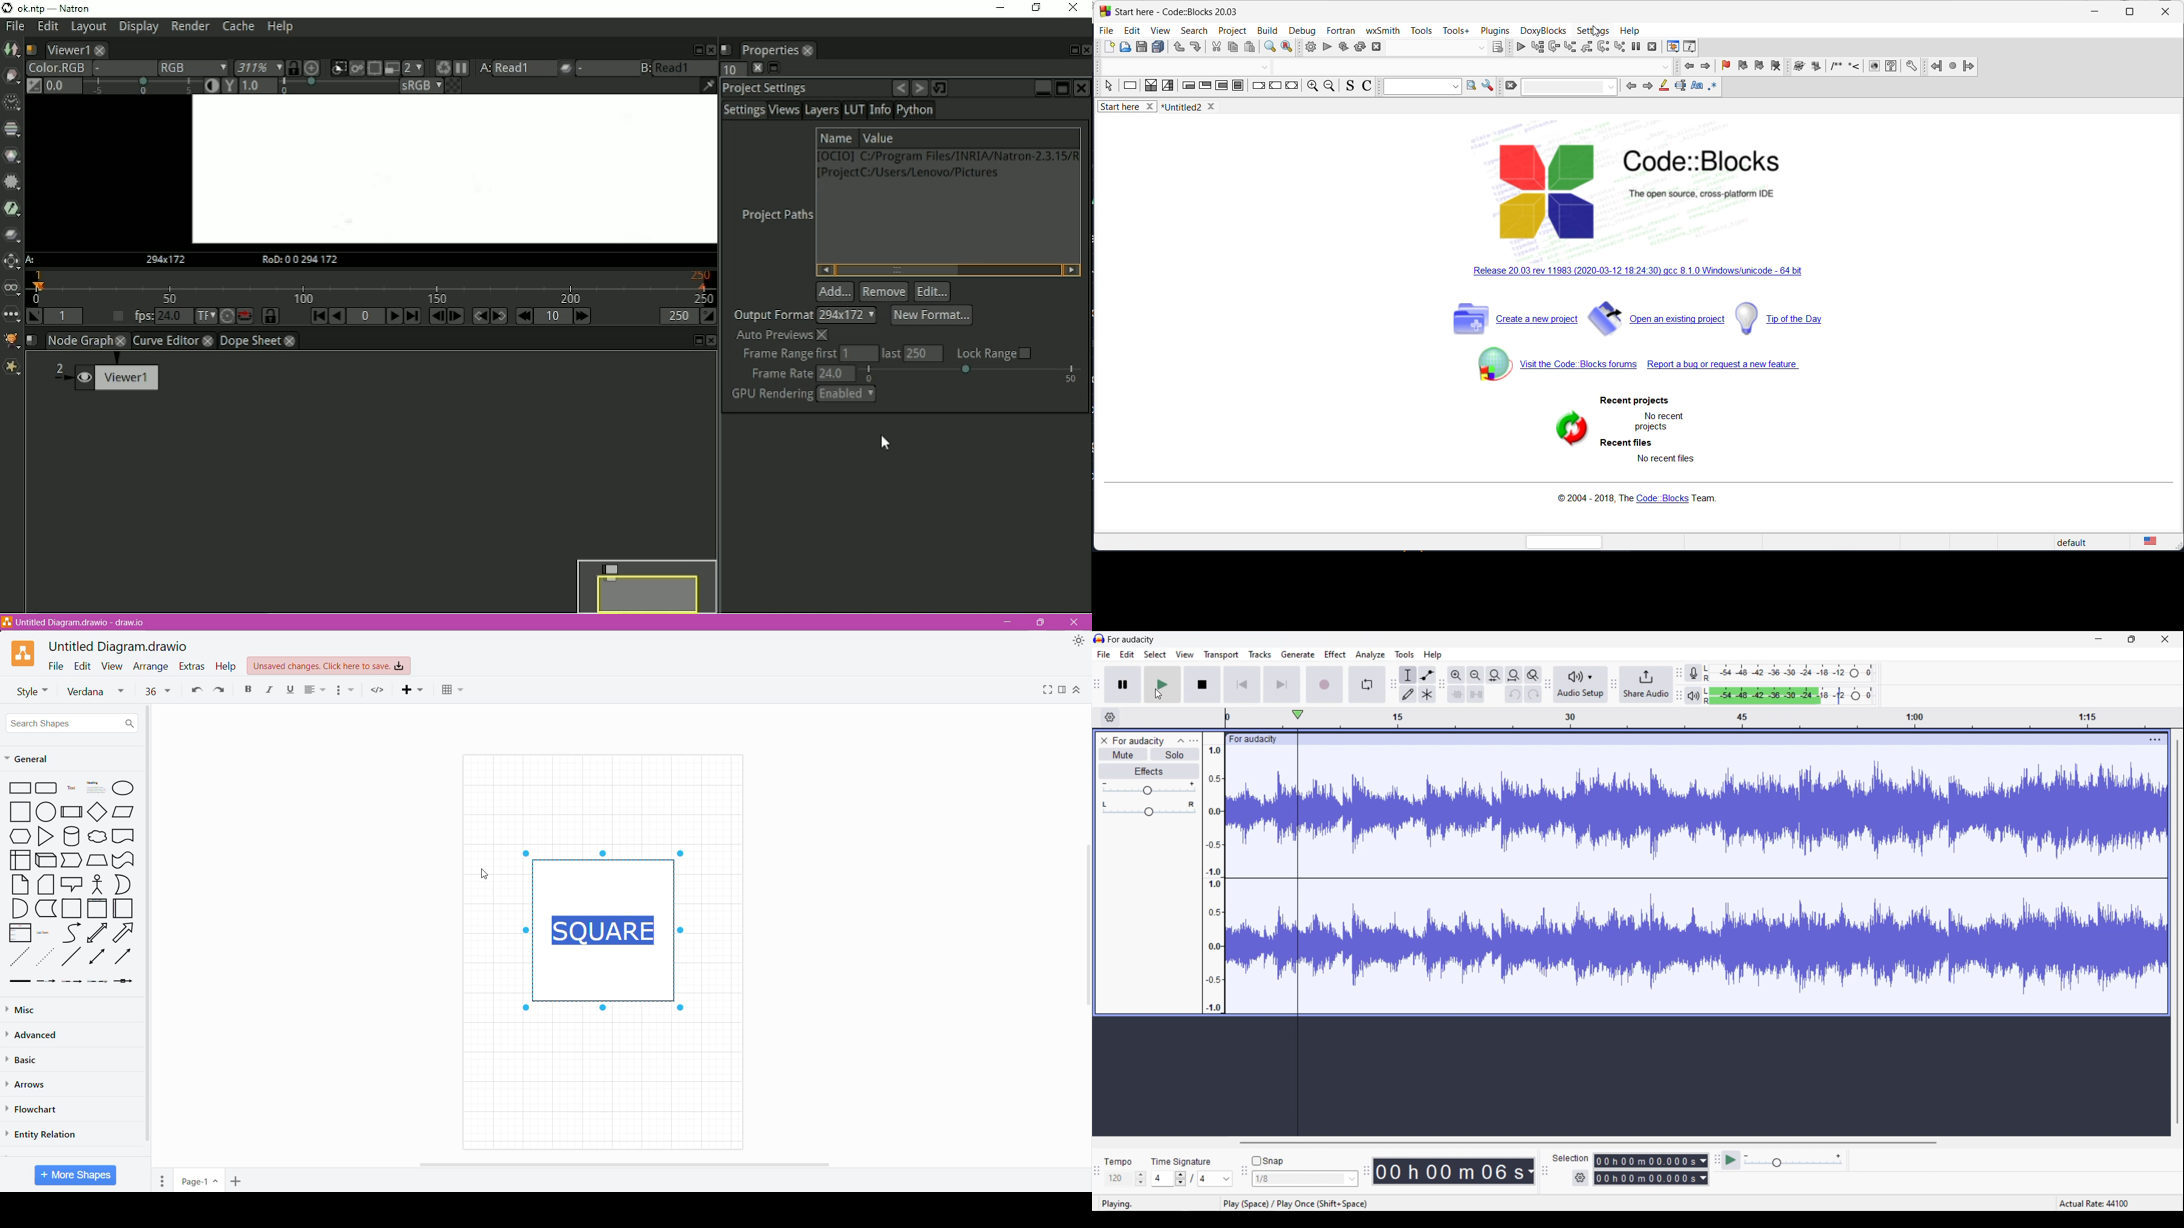  I want to click on Help menu, so click(1433, 655).